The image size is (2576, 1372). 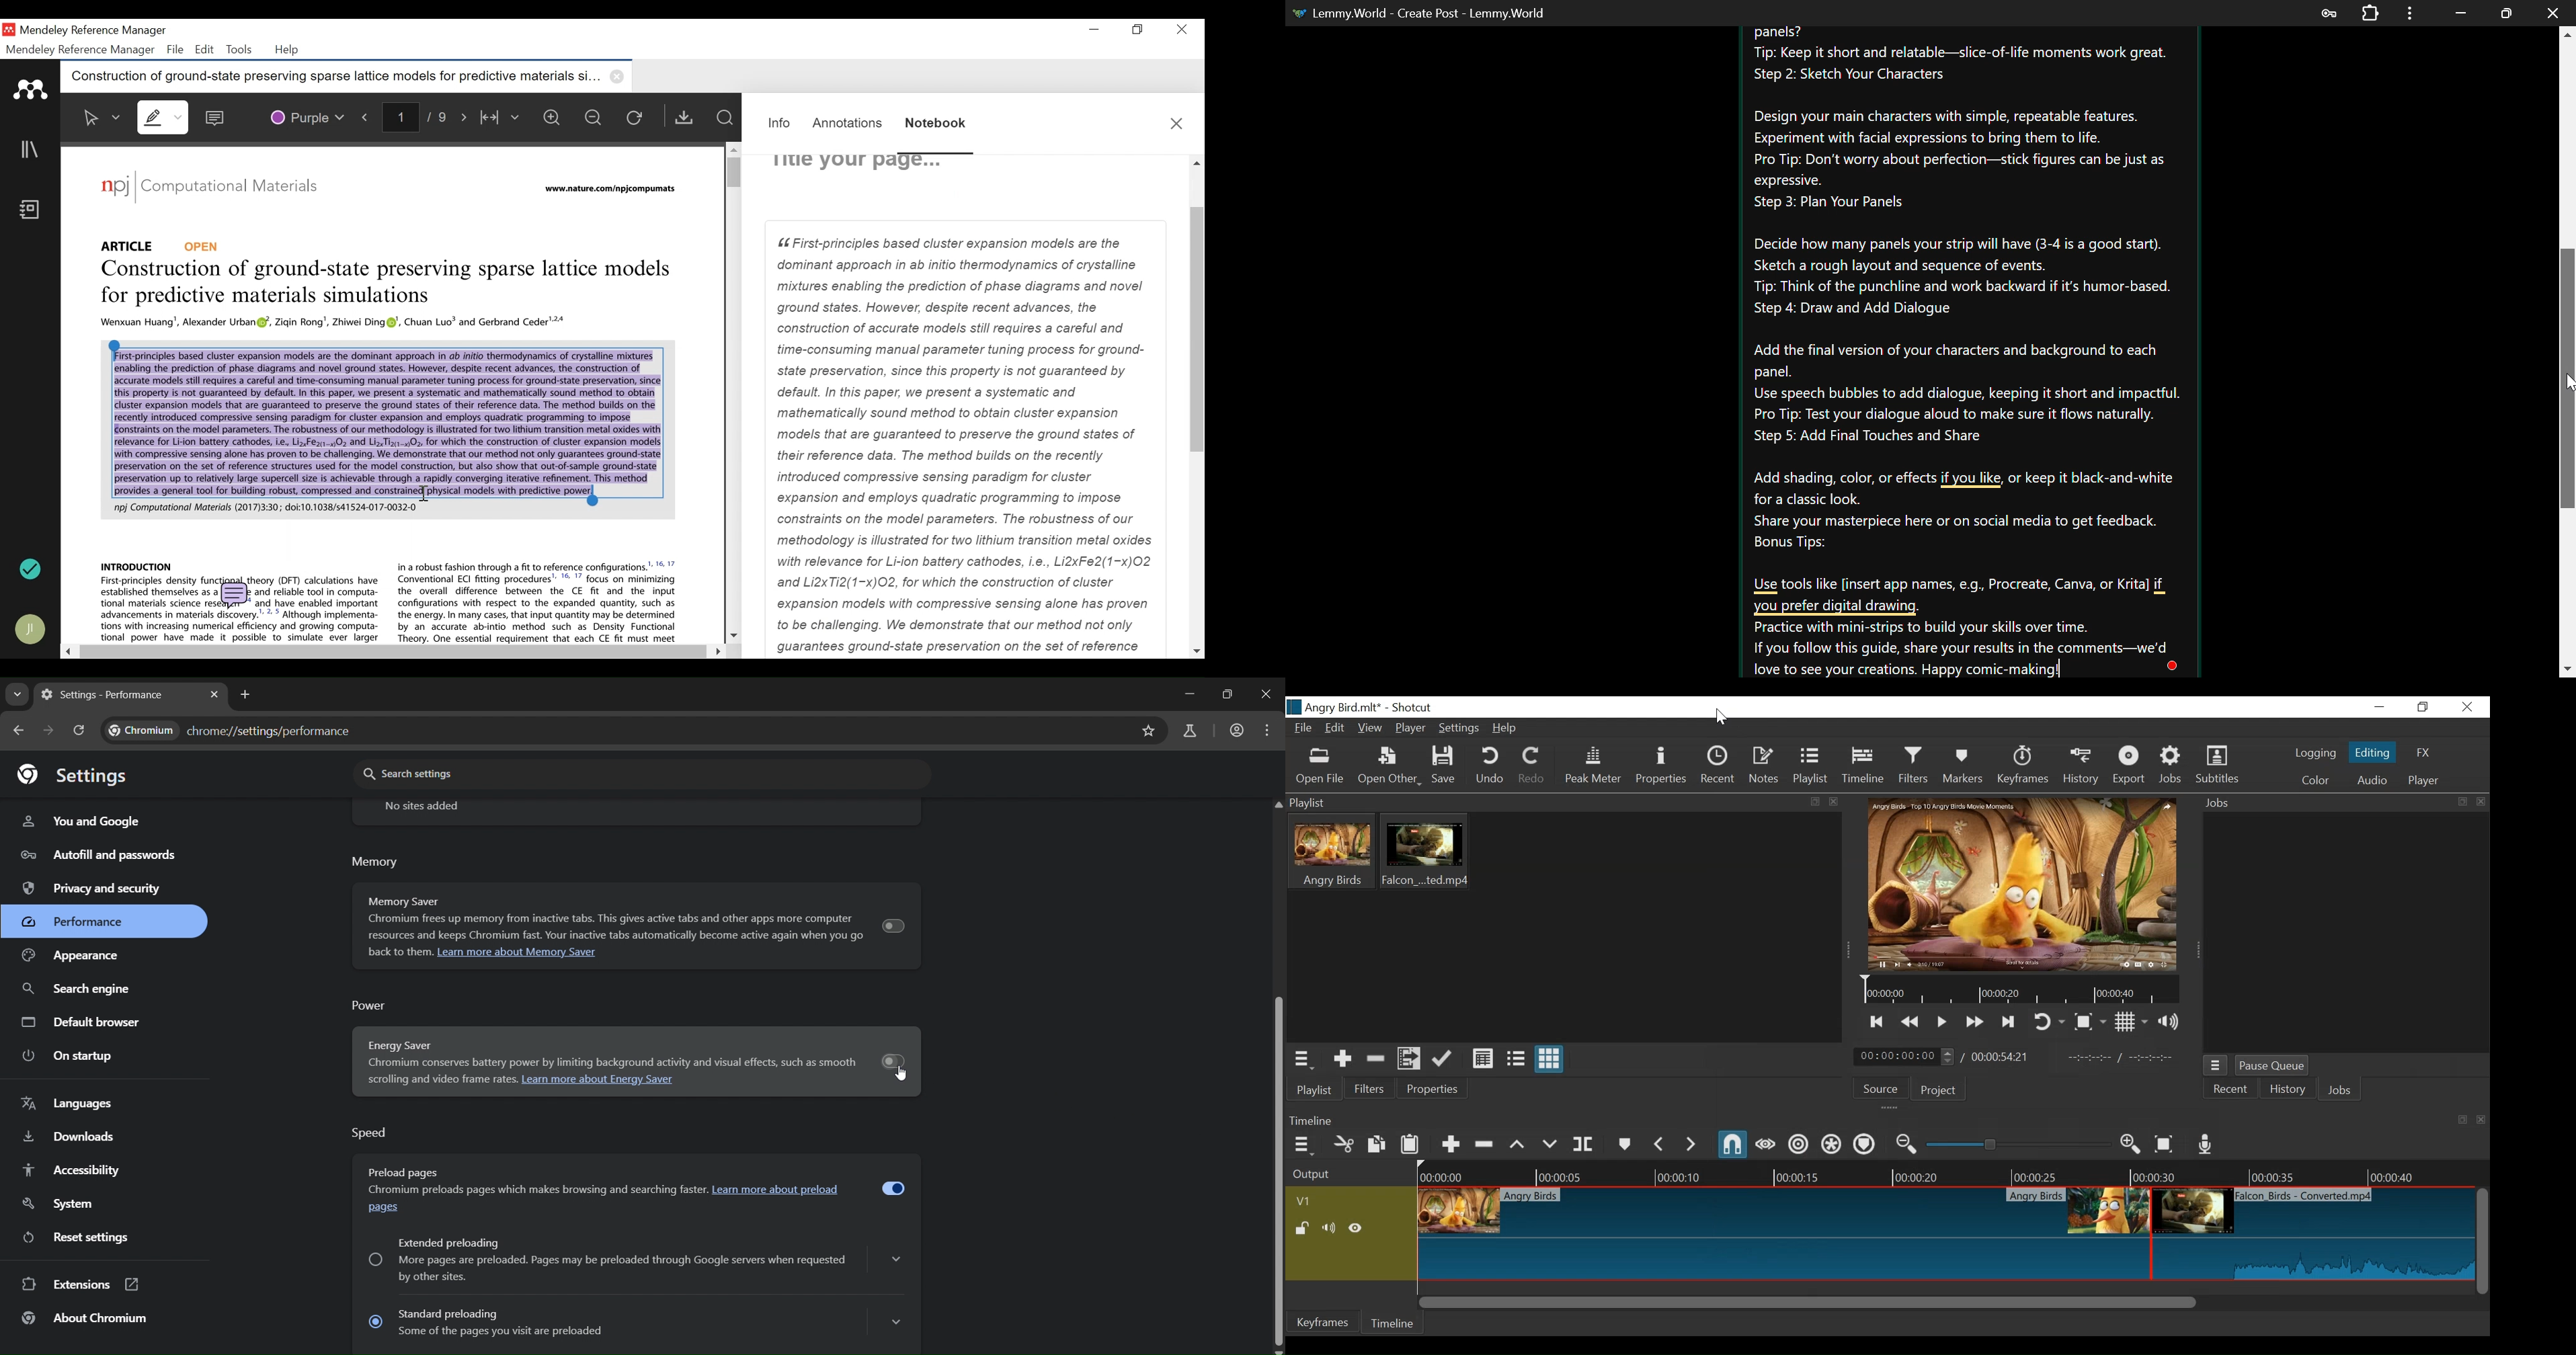 I want to click on Editing, so click(x=2372, y=752).